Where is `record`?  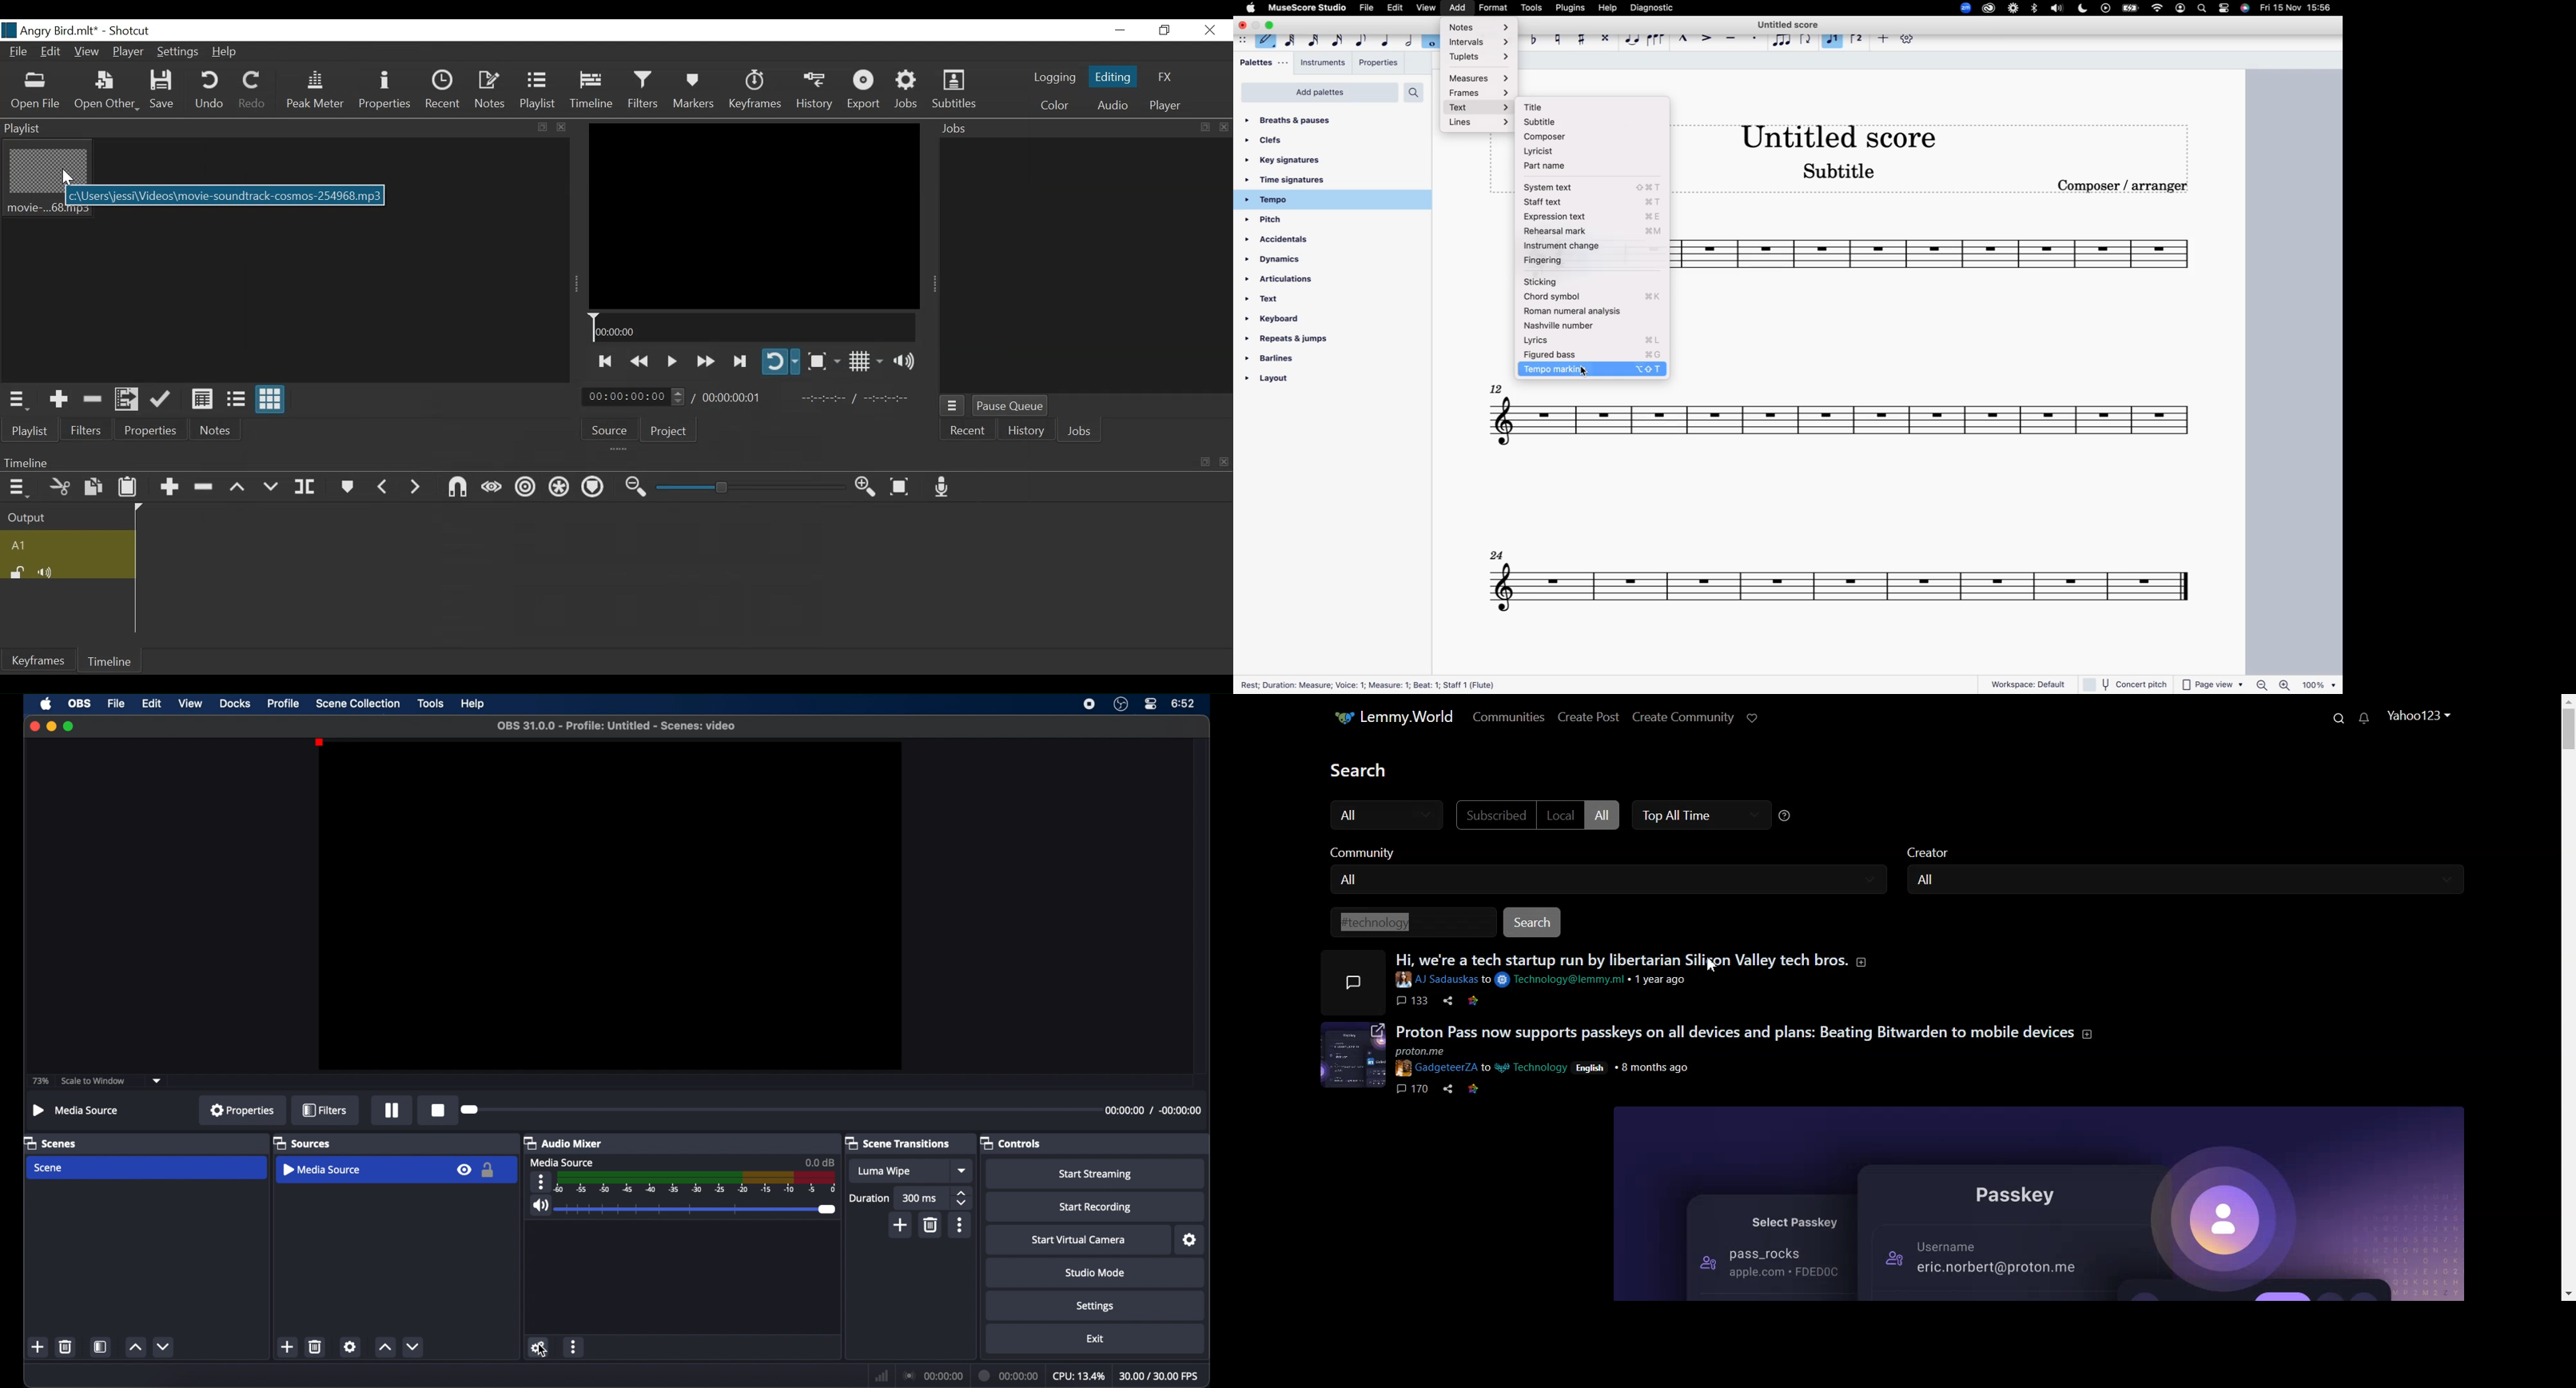 record is located at coordinates (439, 1110).